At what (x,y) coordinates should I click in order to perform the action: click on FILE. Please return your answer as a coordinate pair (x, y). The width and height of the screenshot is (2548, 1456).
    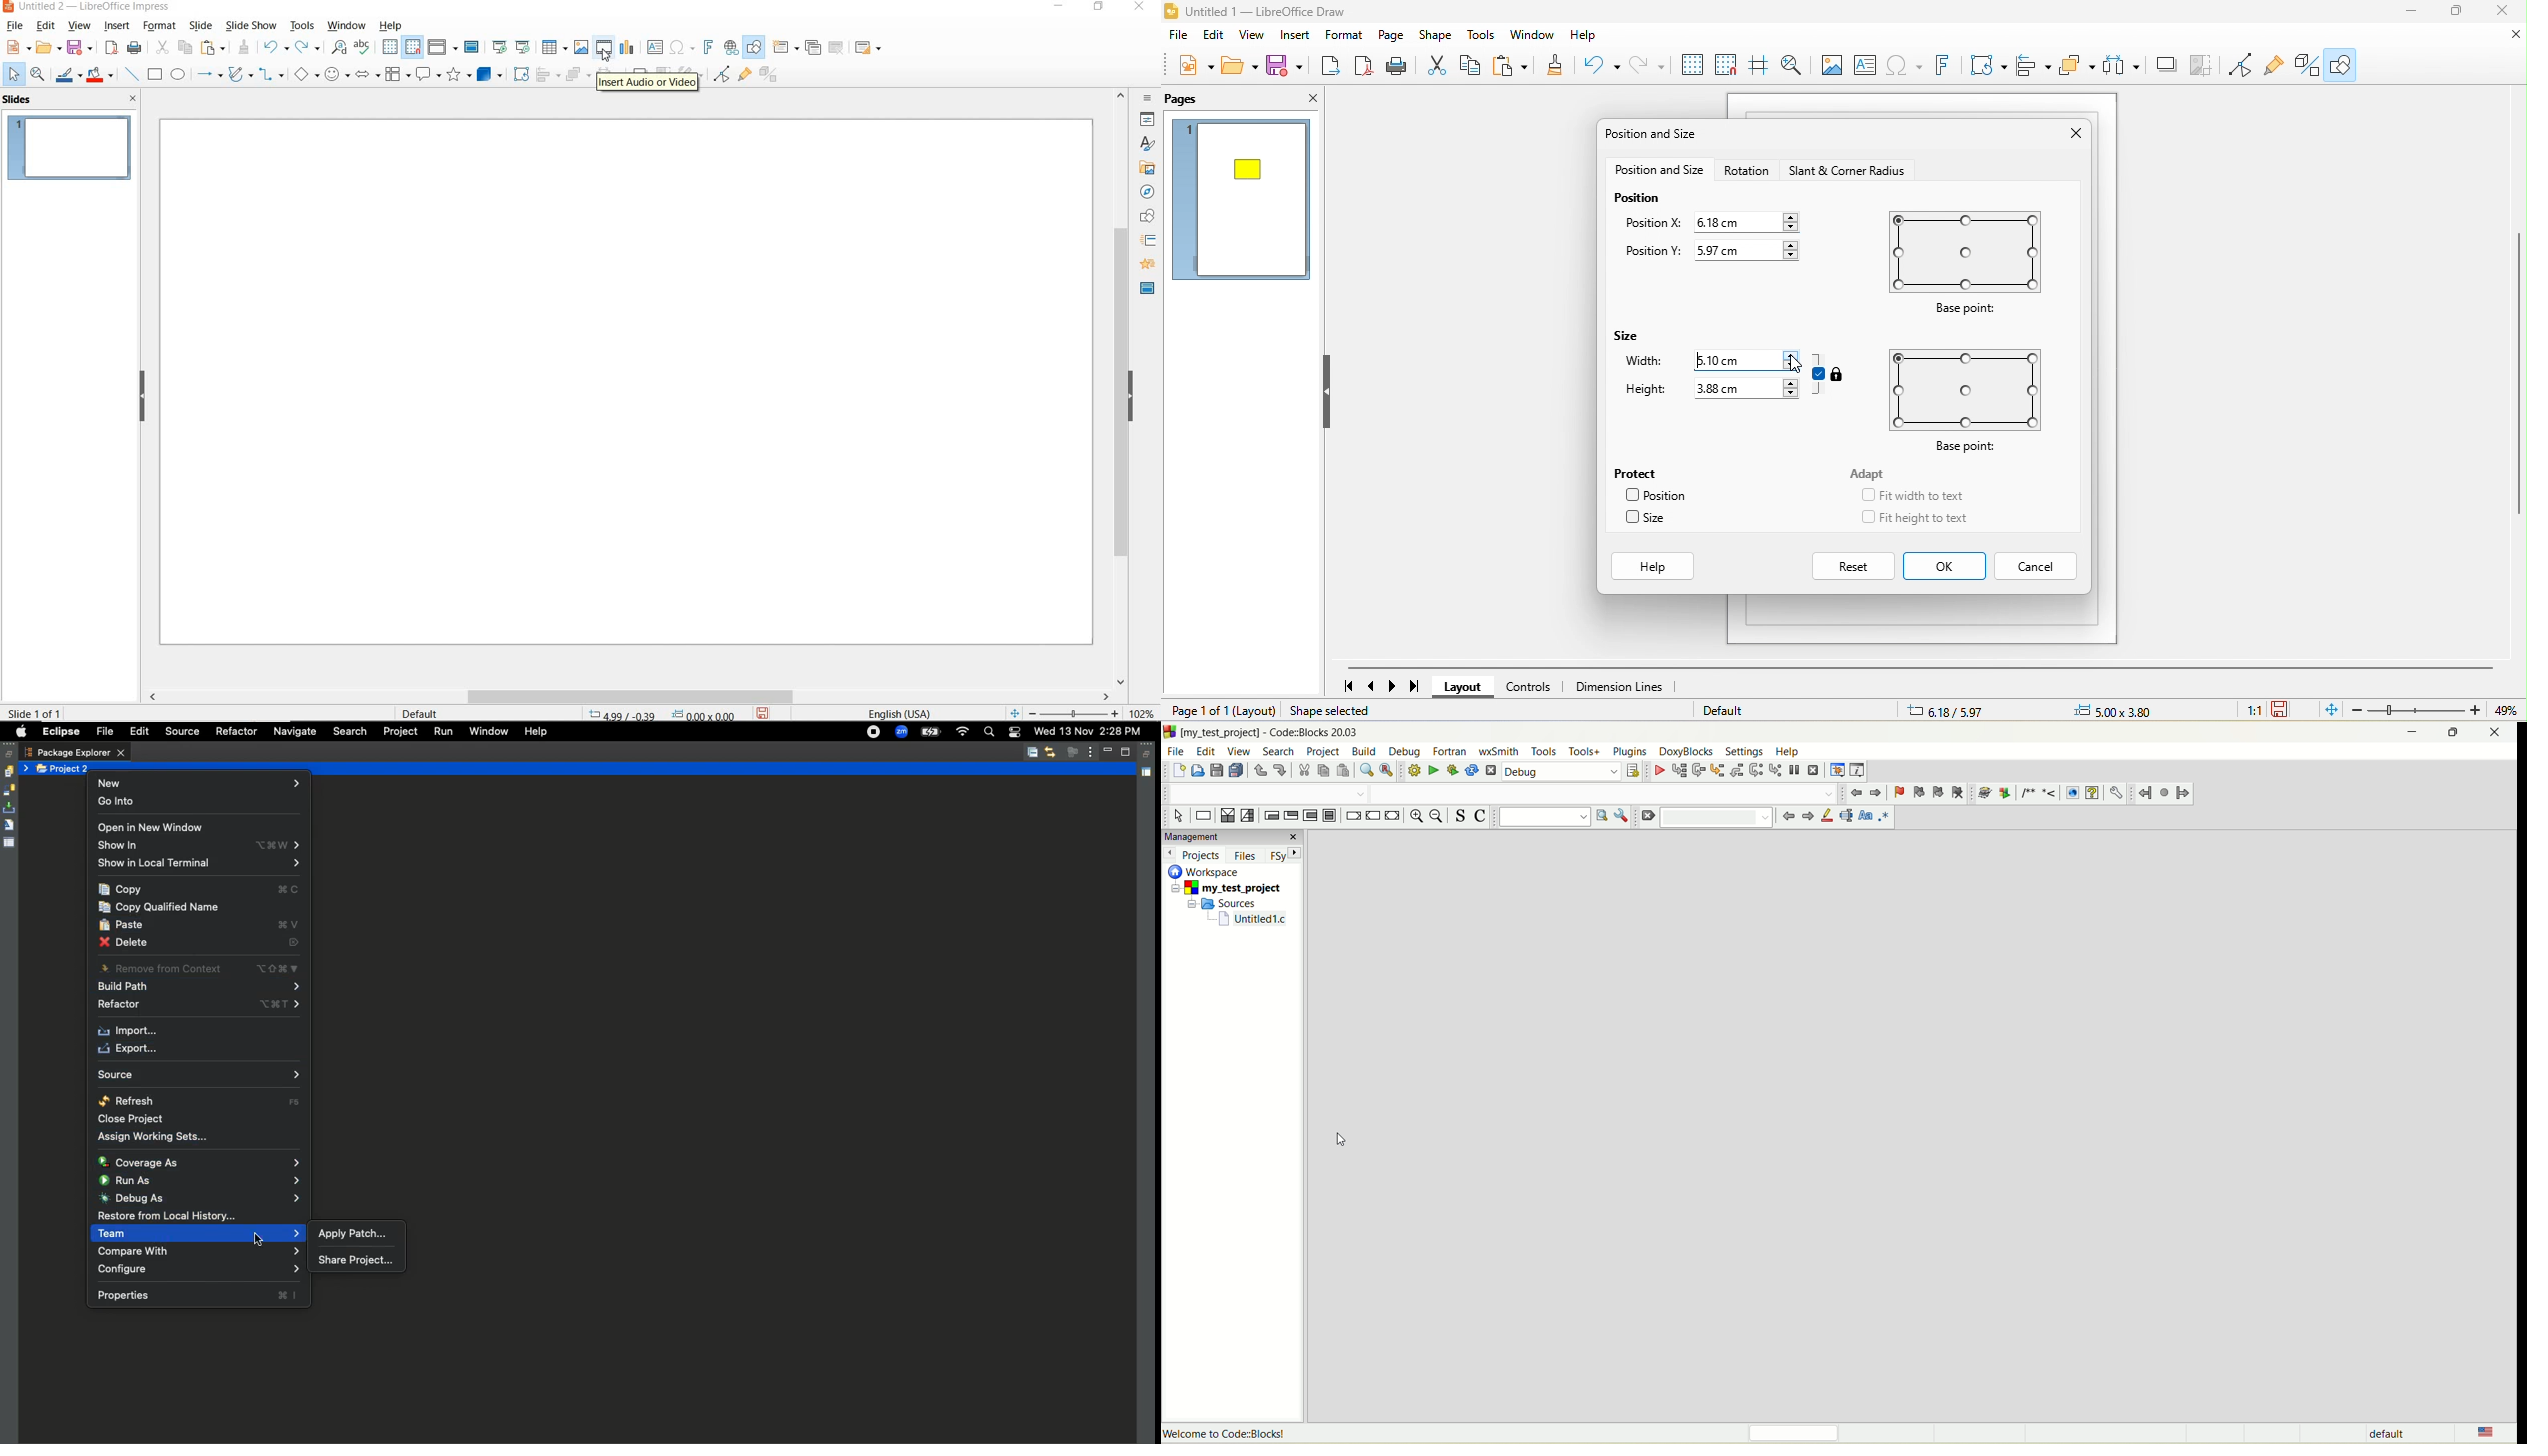
    Looking at the image, I should click on (12, 27).